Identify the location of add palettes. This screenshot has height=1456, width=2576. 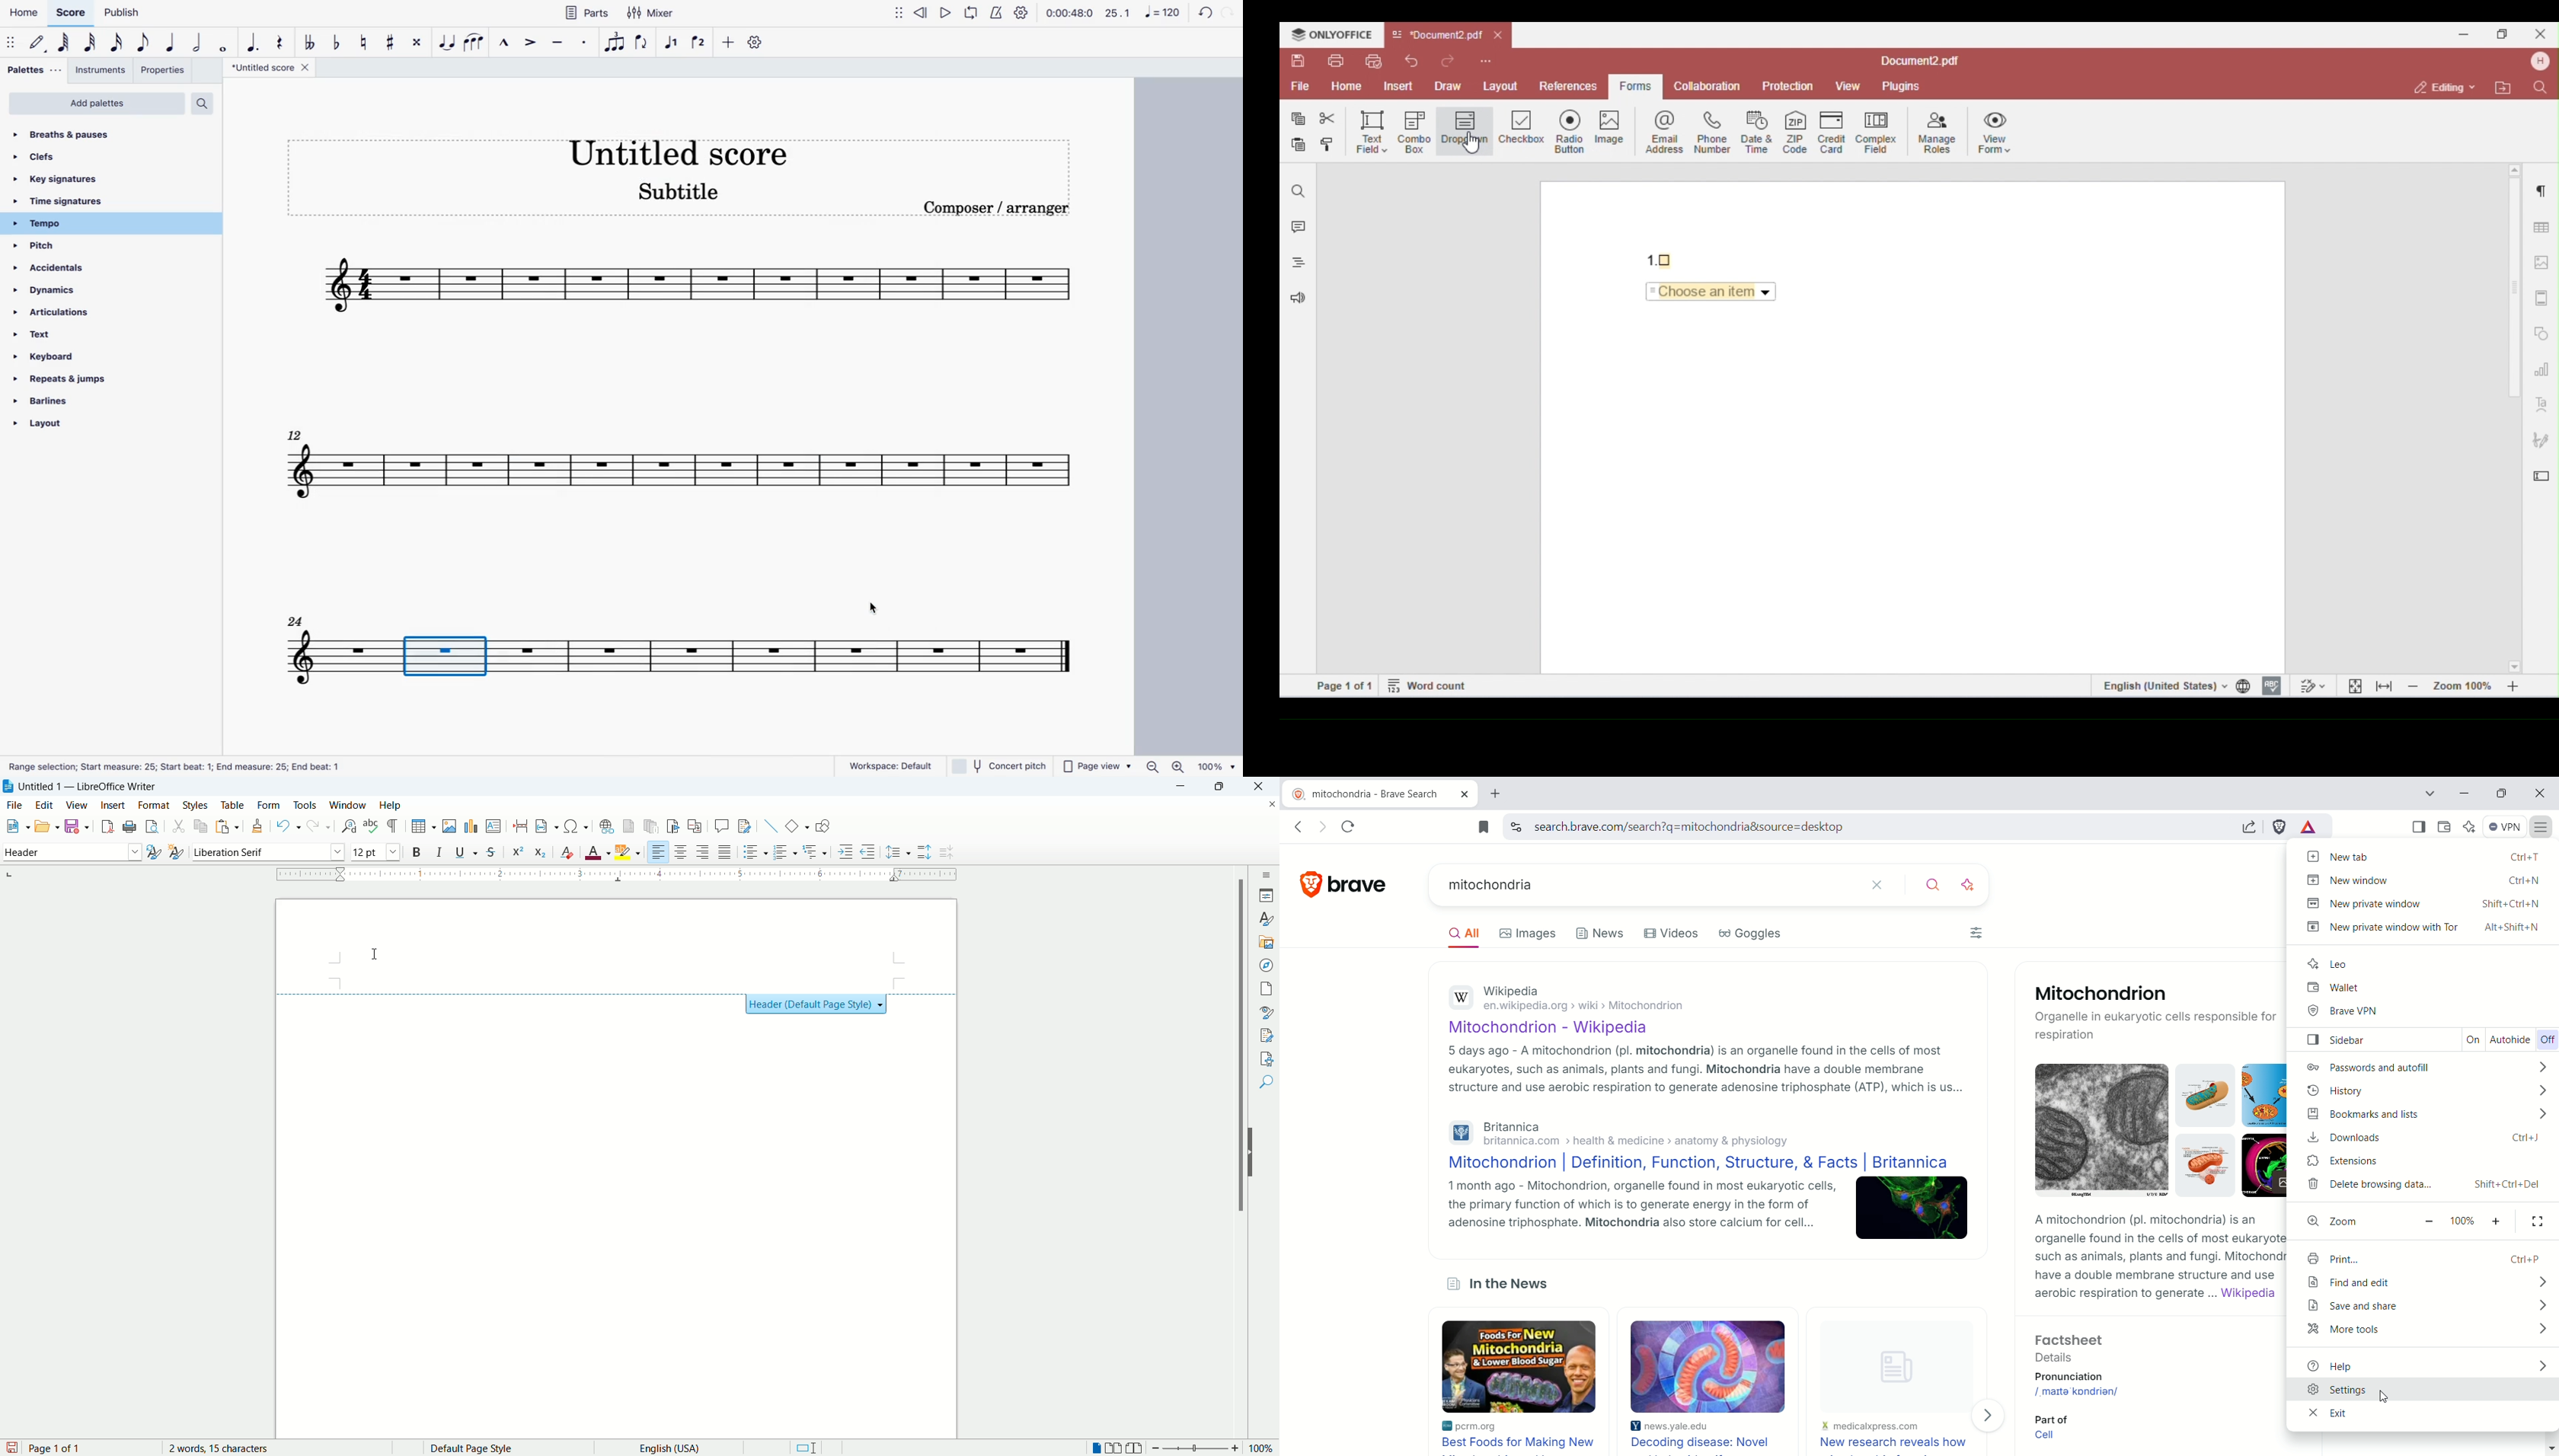
(97, 104).